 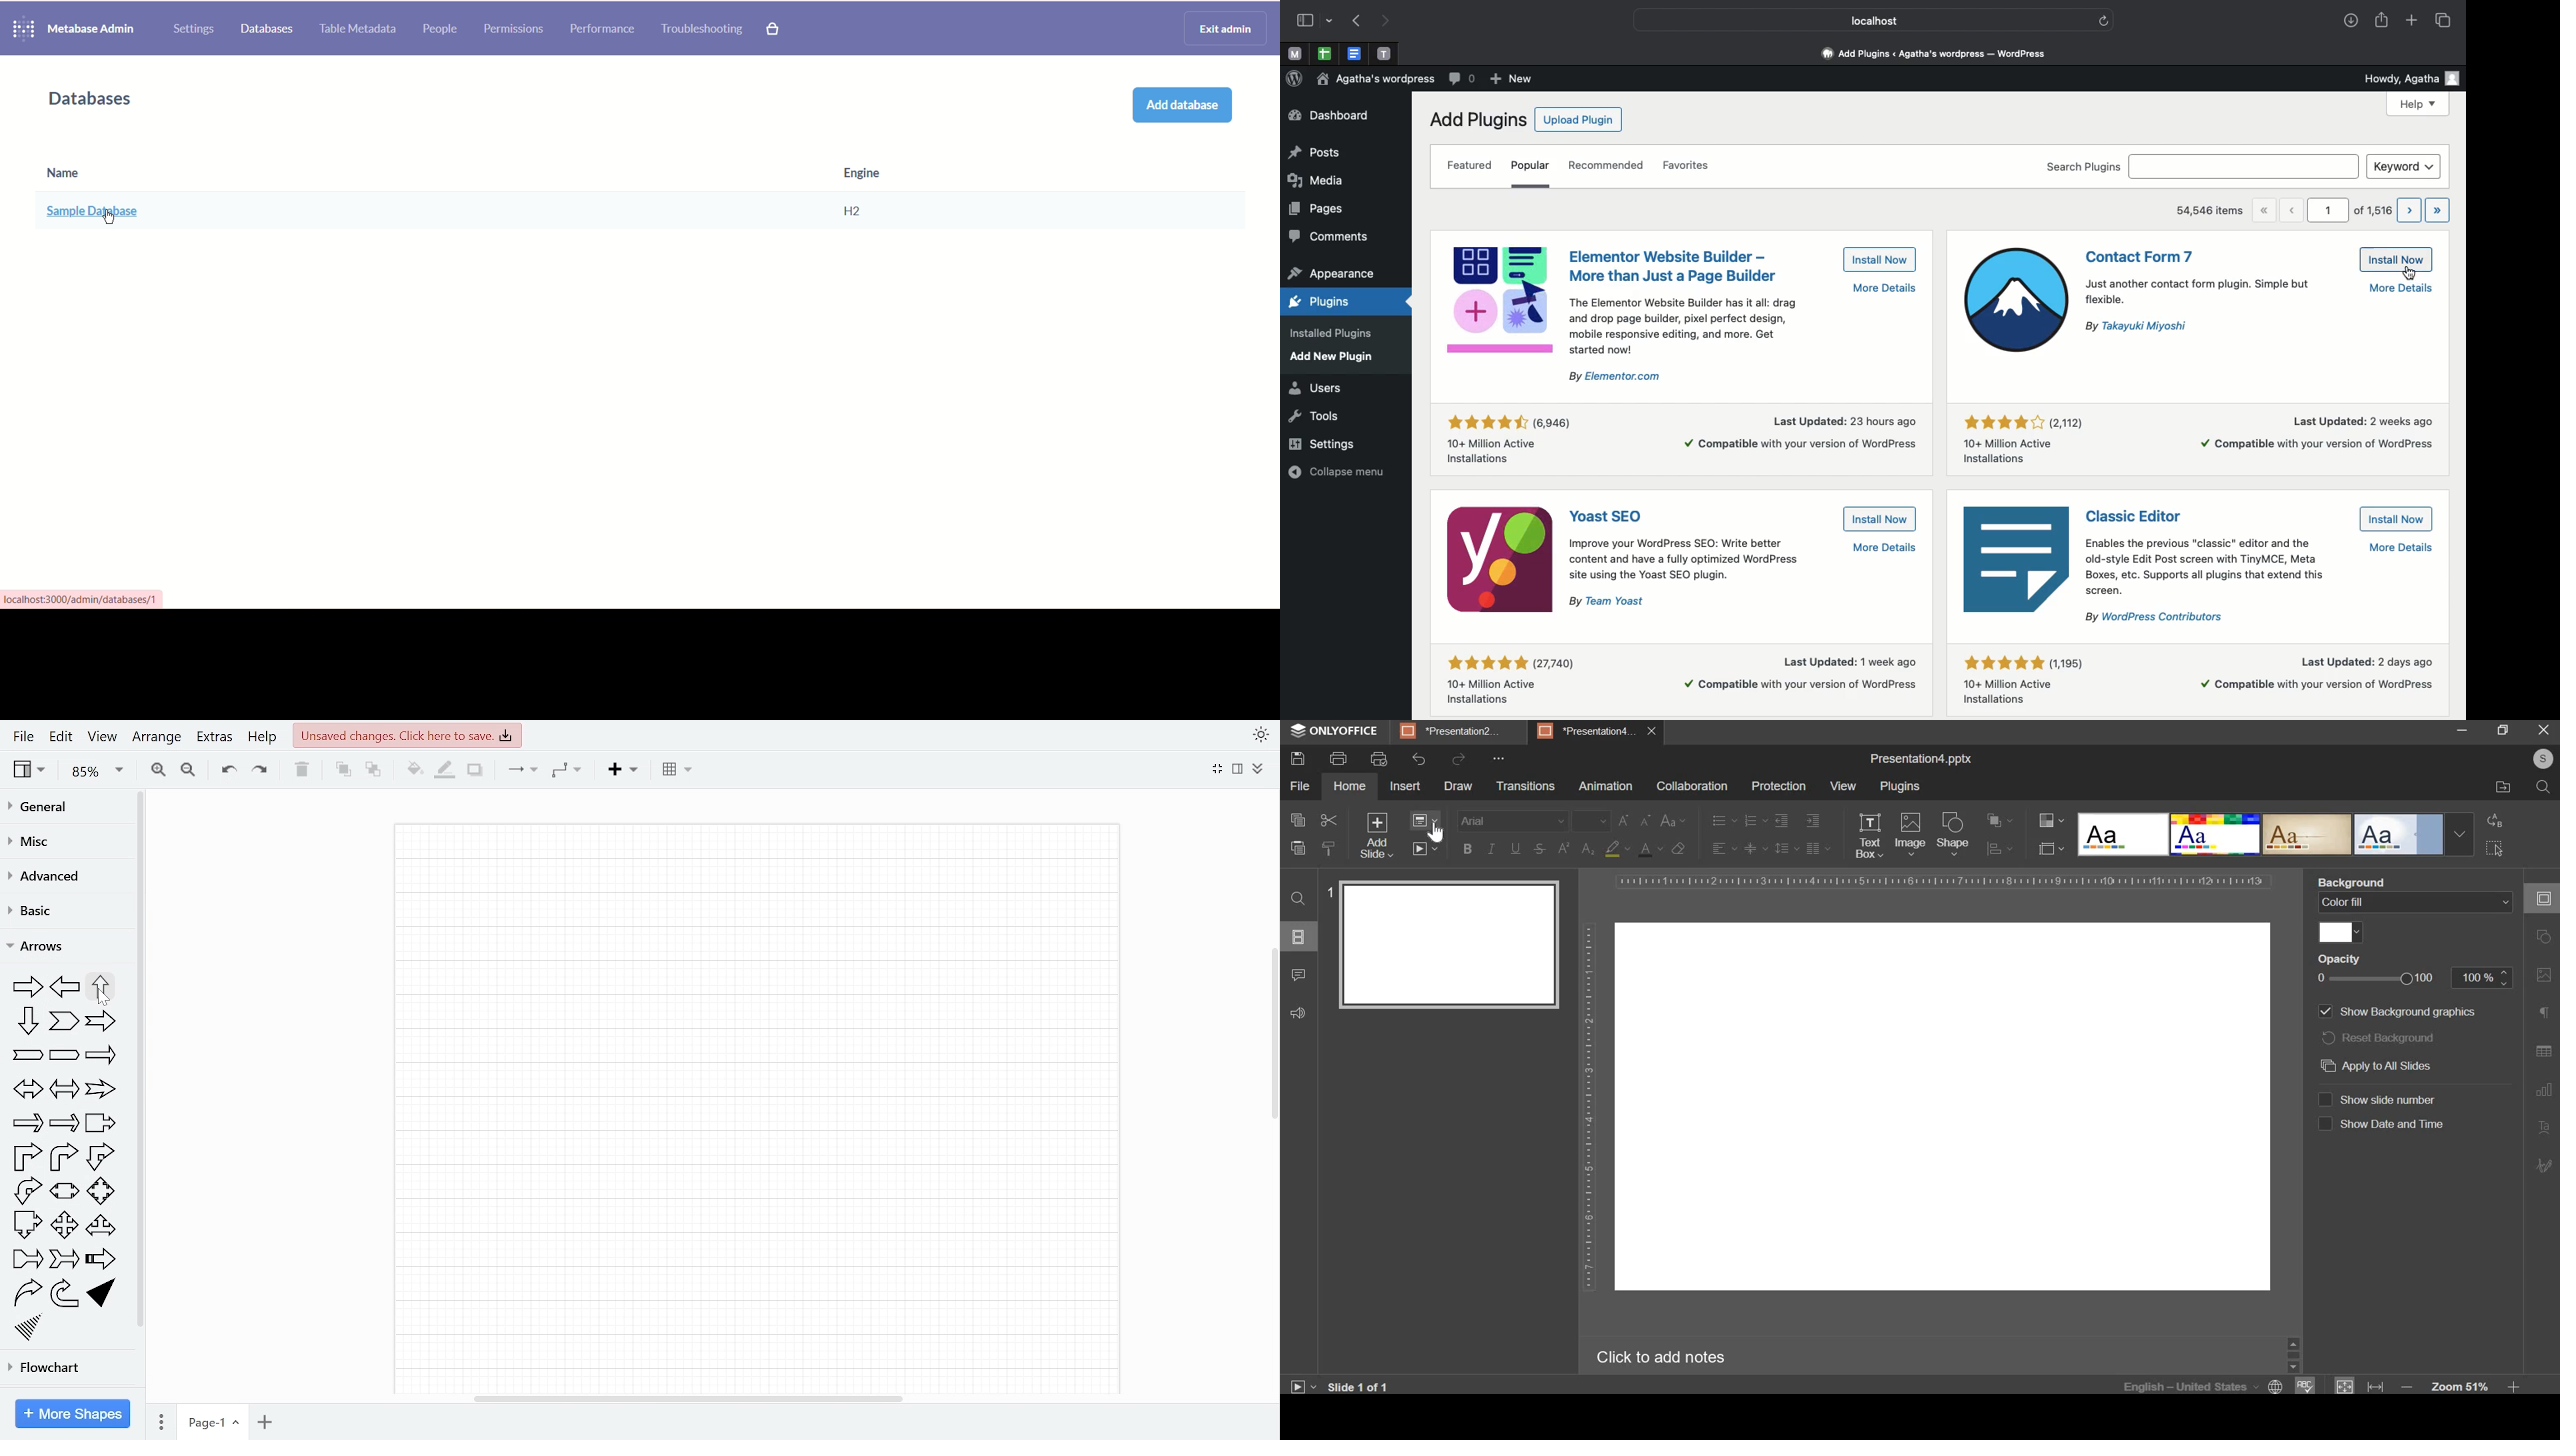 I want to click on horizontal alignment, so click(x=1723, y=849).